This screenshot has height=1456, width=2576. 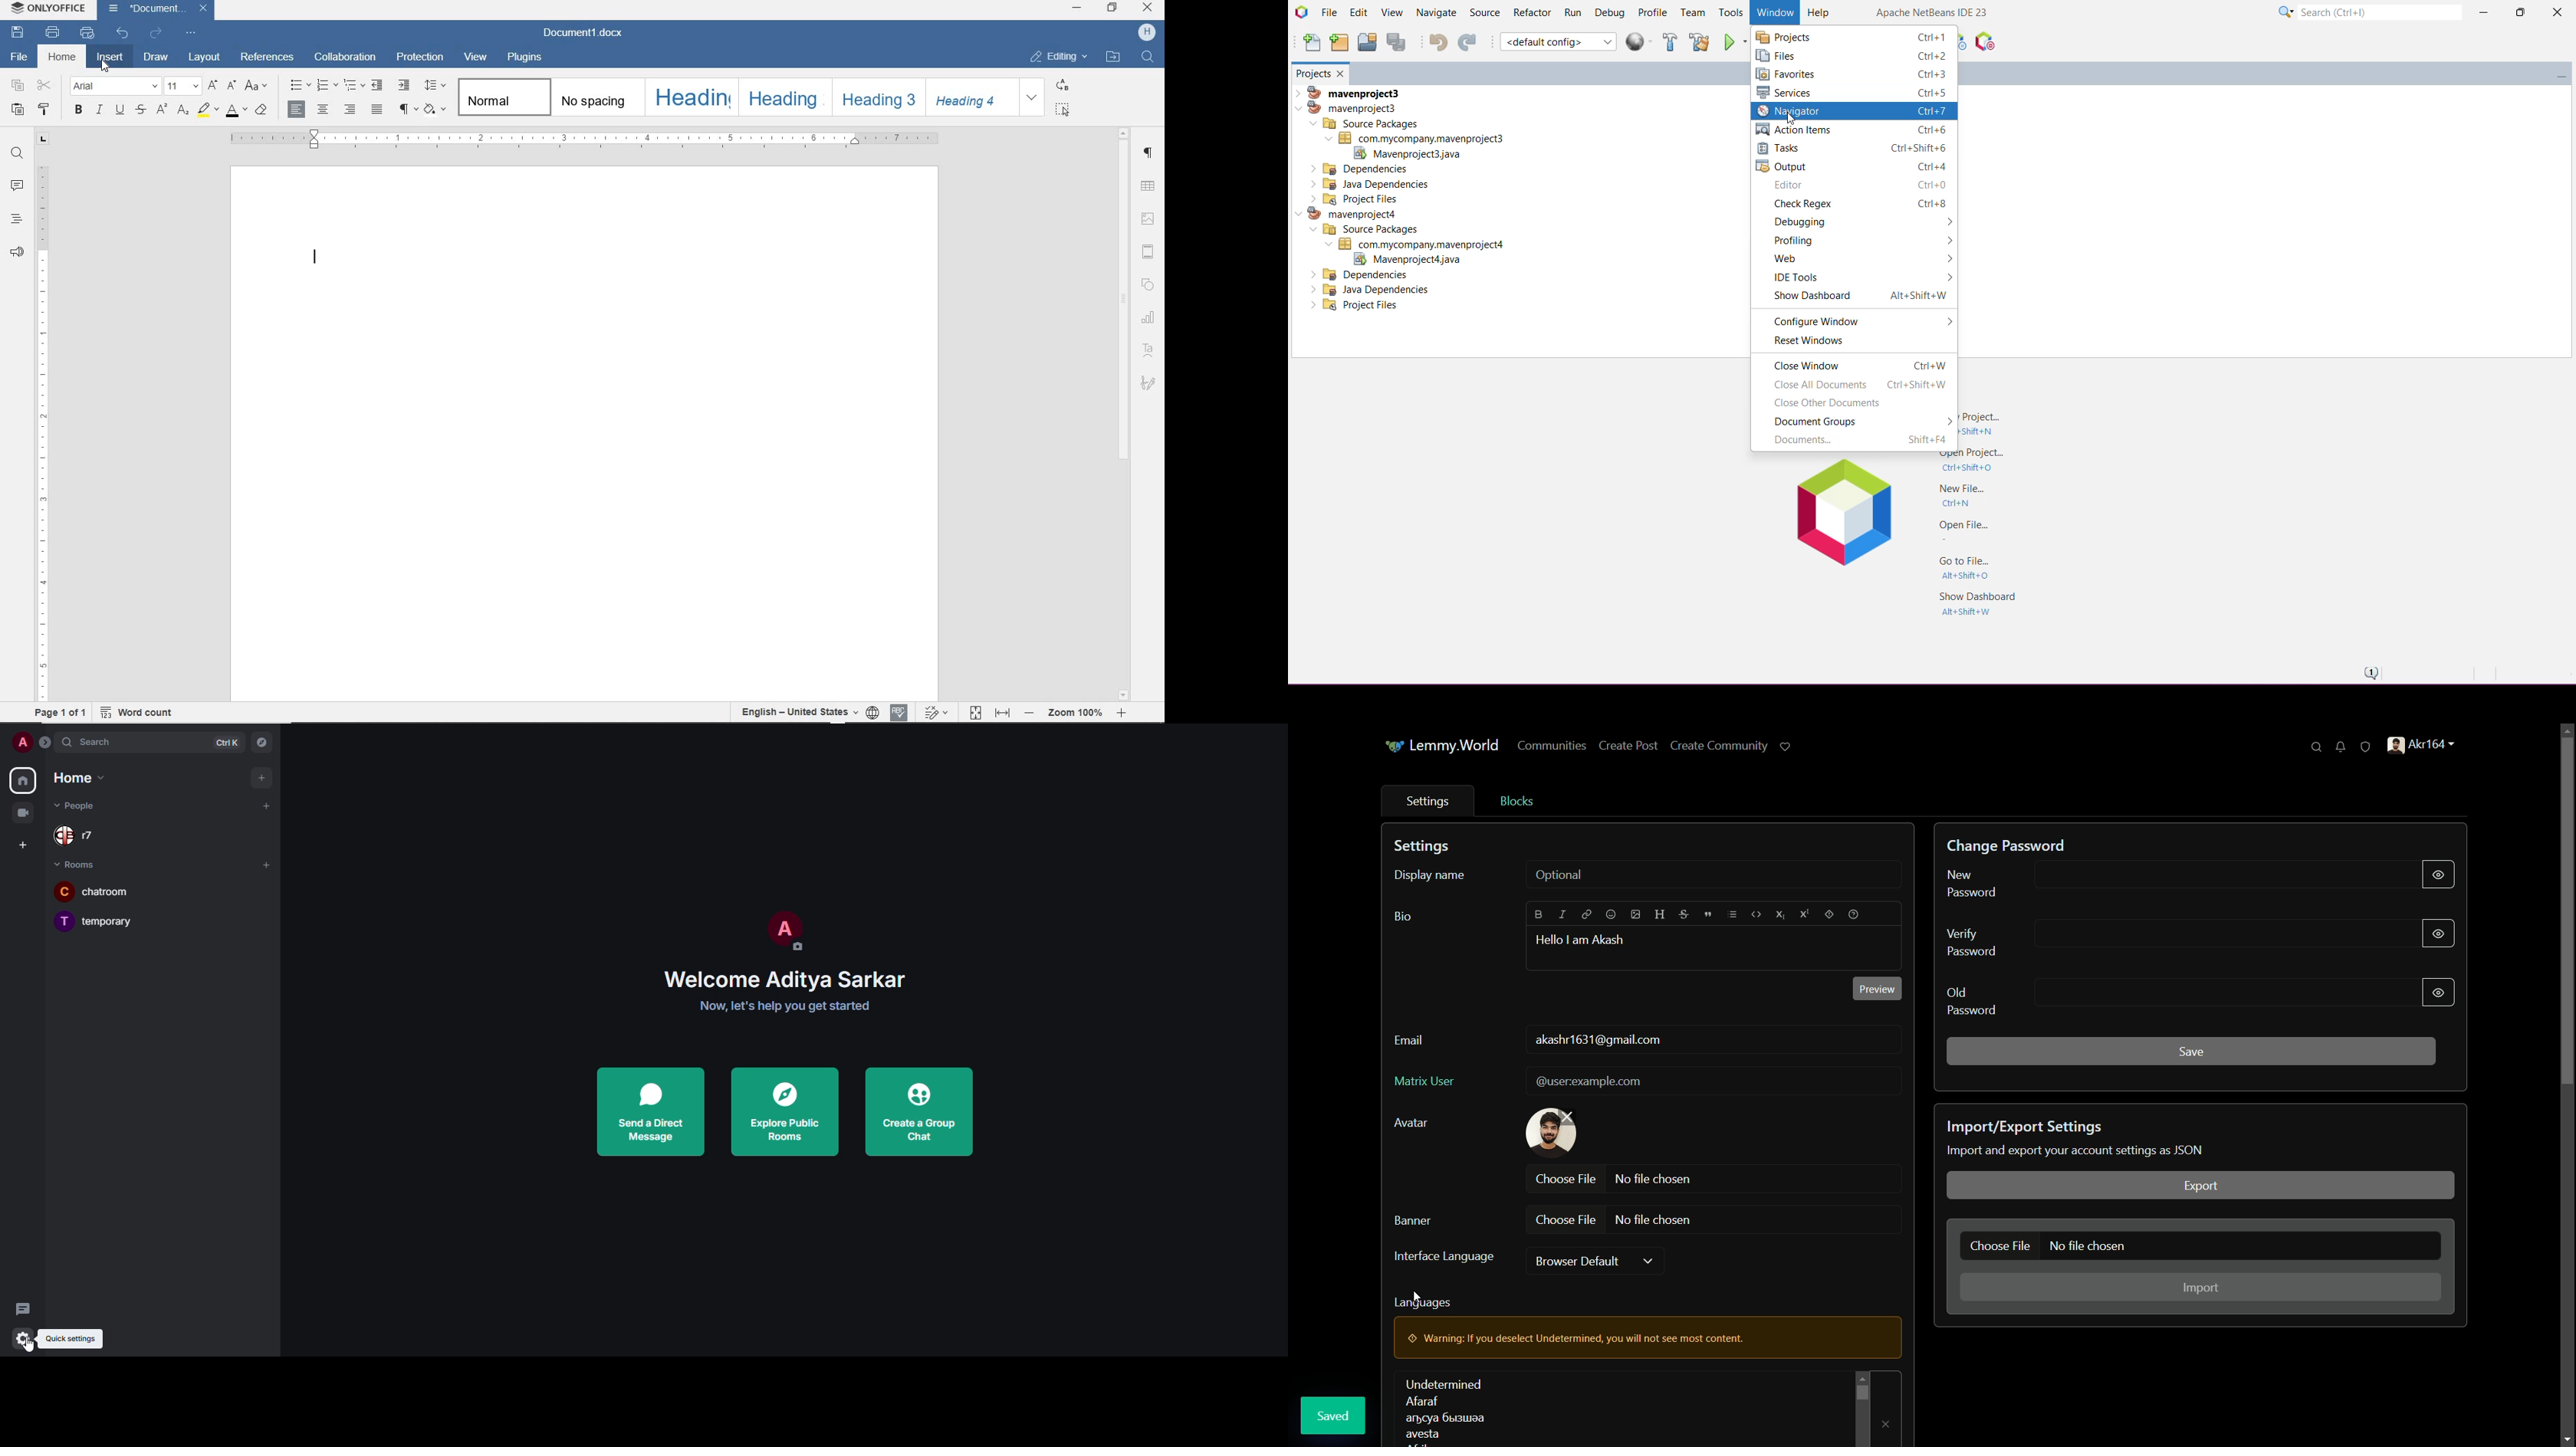 What do you see at coordinates (1151, 349) in the screenshot?
I see `TextArt` at bounding box center [1151, 349].